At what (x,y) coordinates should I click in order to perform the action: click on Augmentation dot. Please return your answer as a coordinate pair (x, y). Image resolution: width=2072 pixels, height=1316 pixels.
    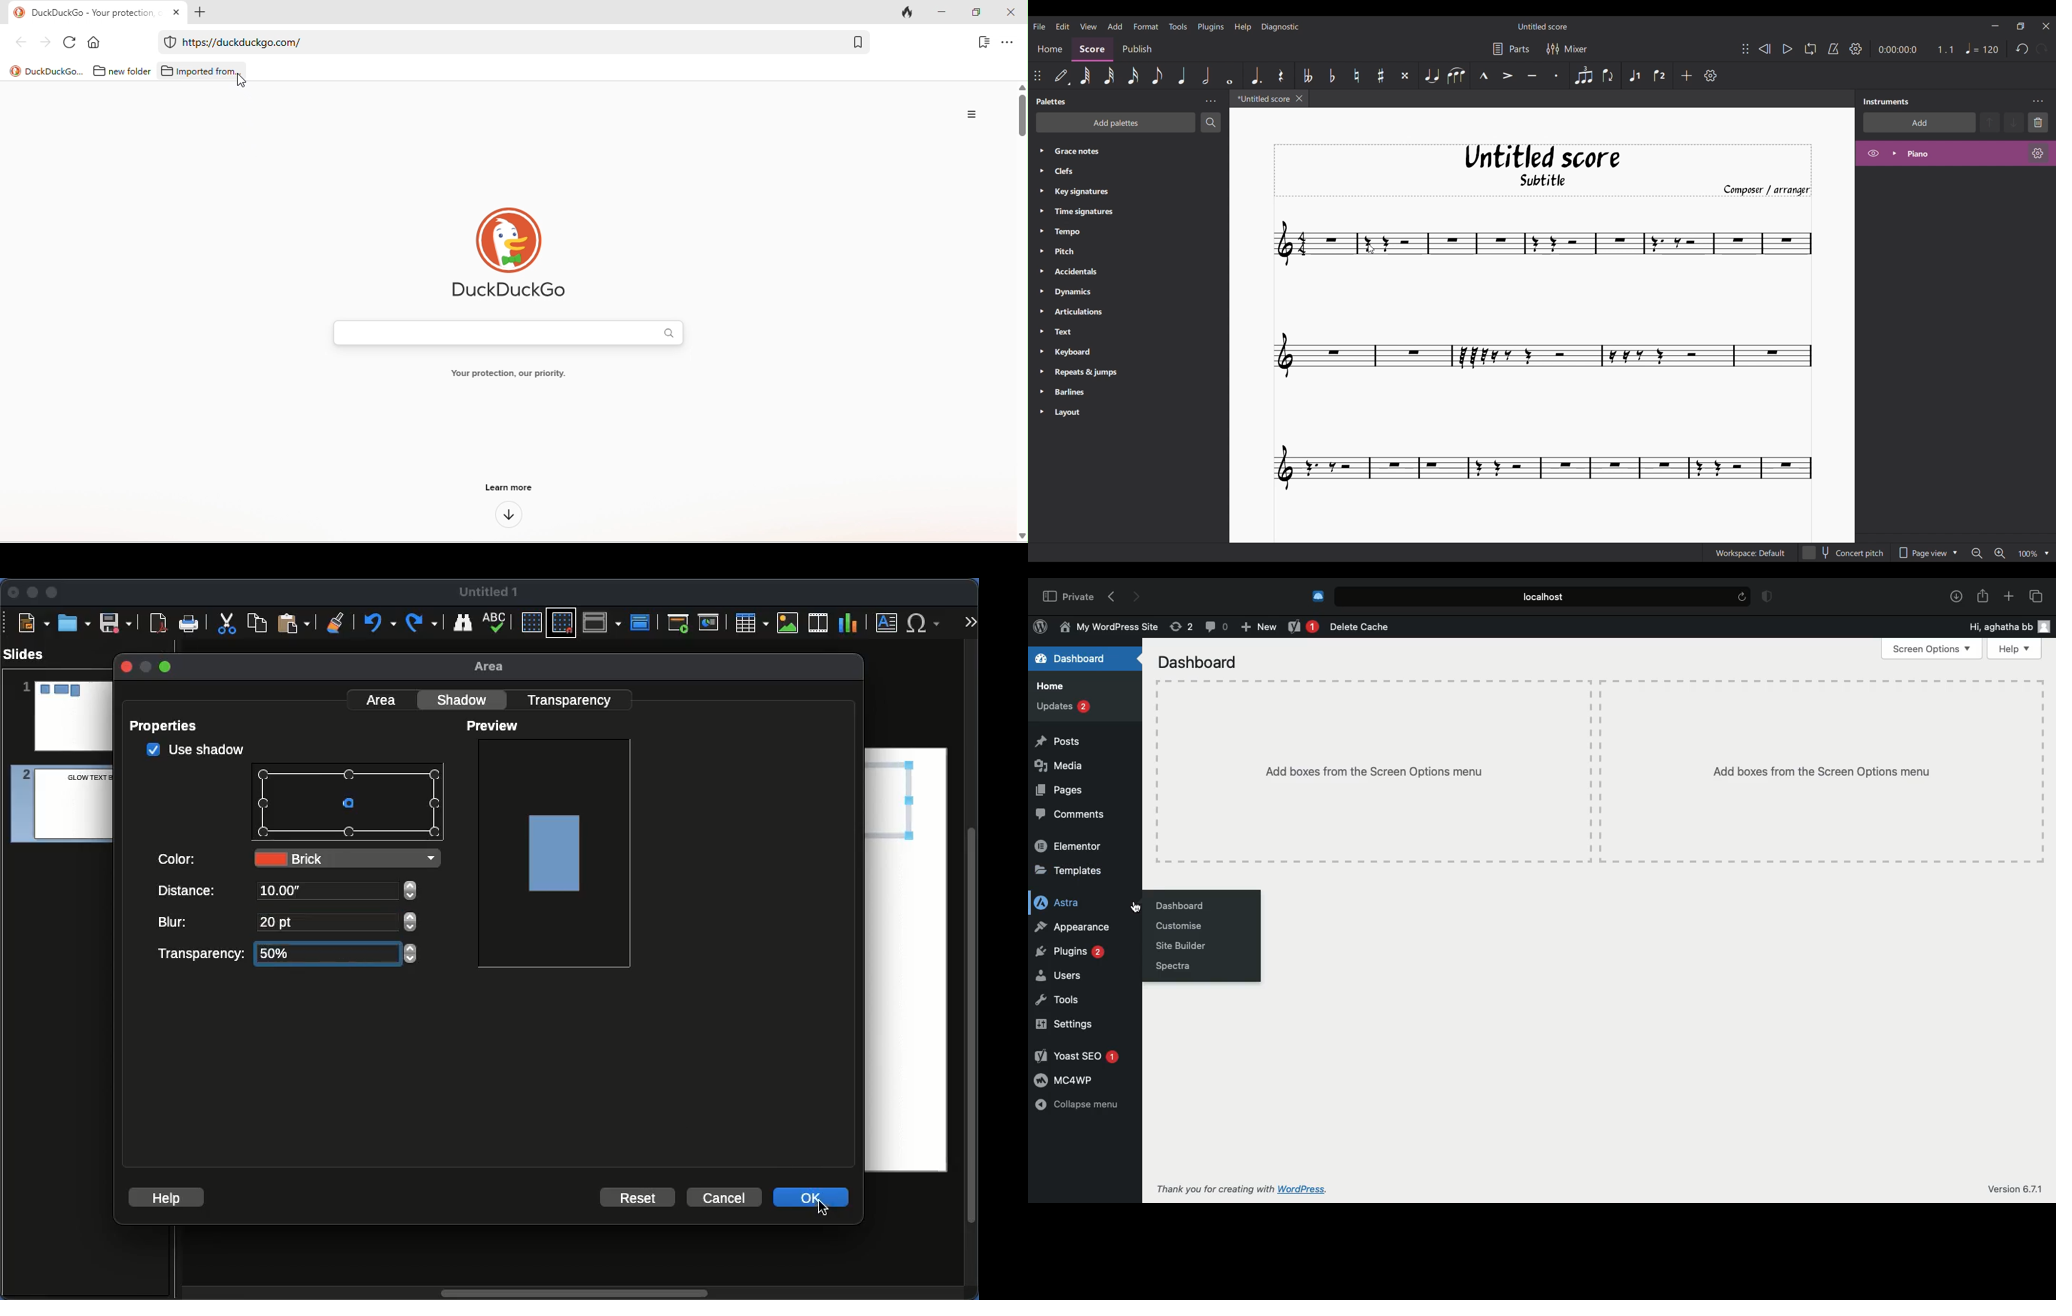
    Looking at the image, I should click on (1257, 76).